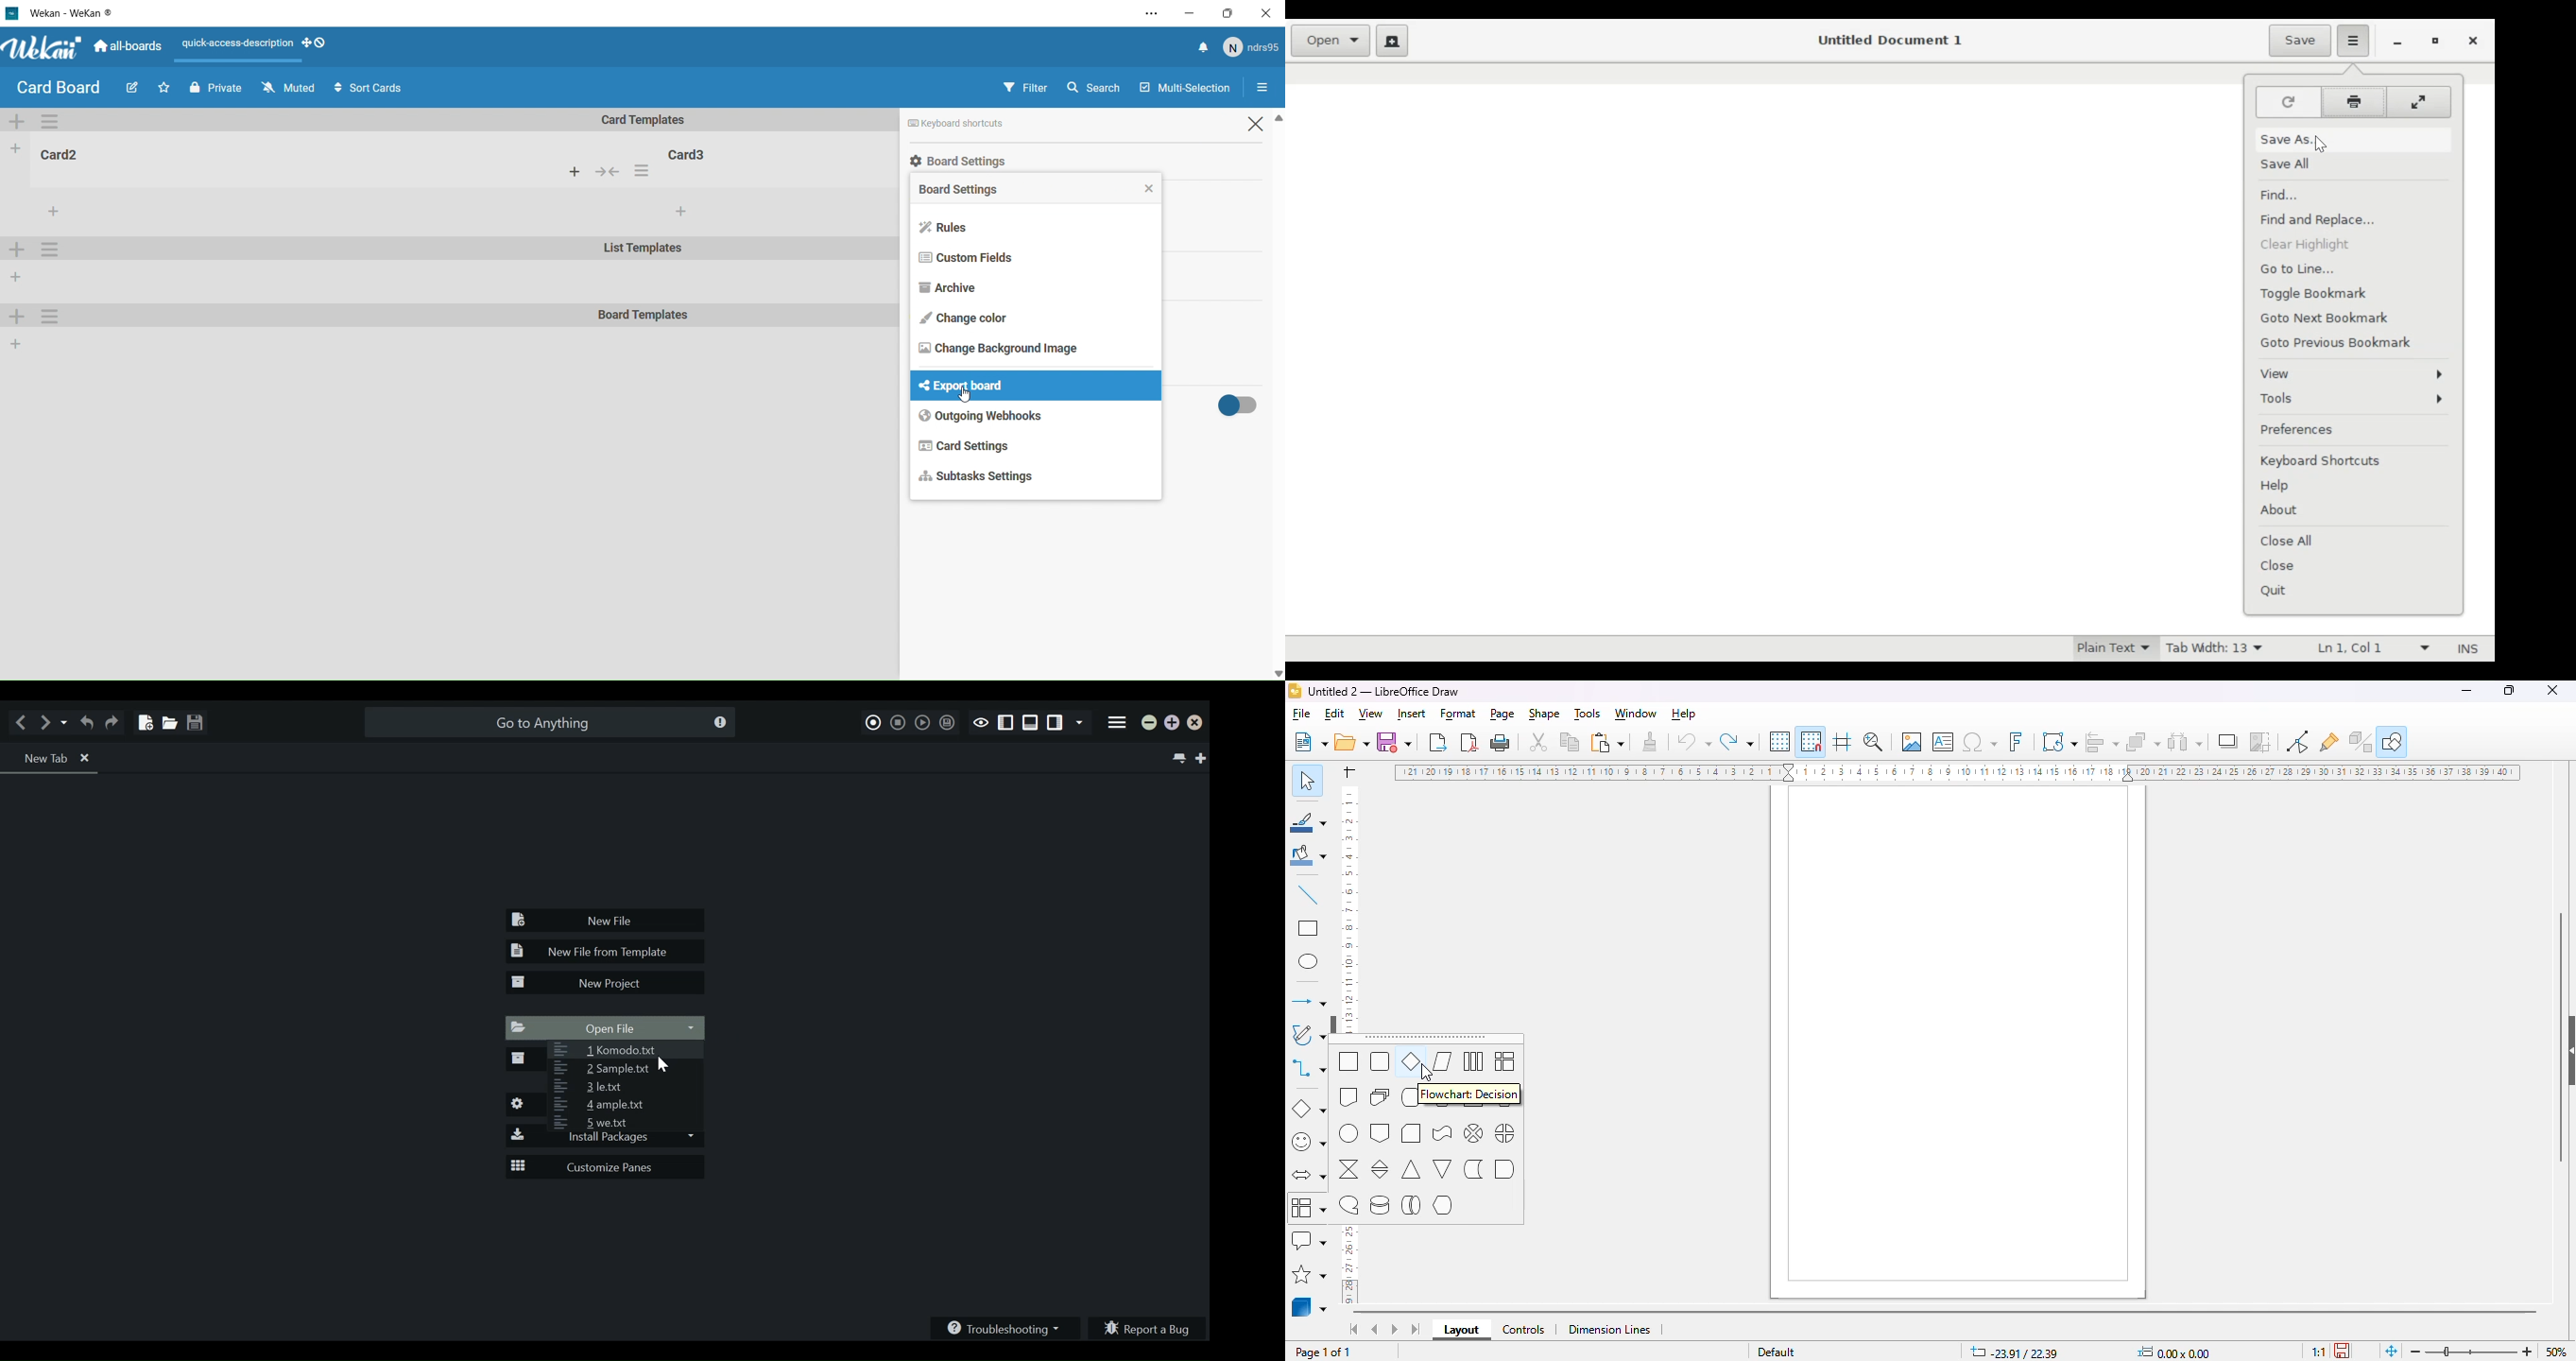 This screenshot has height=1372, width=2576. Describe the element at coordinates (604, 1140) in the screenshot. I see `Install packages` at that location.